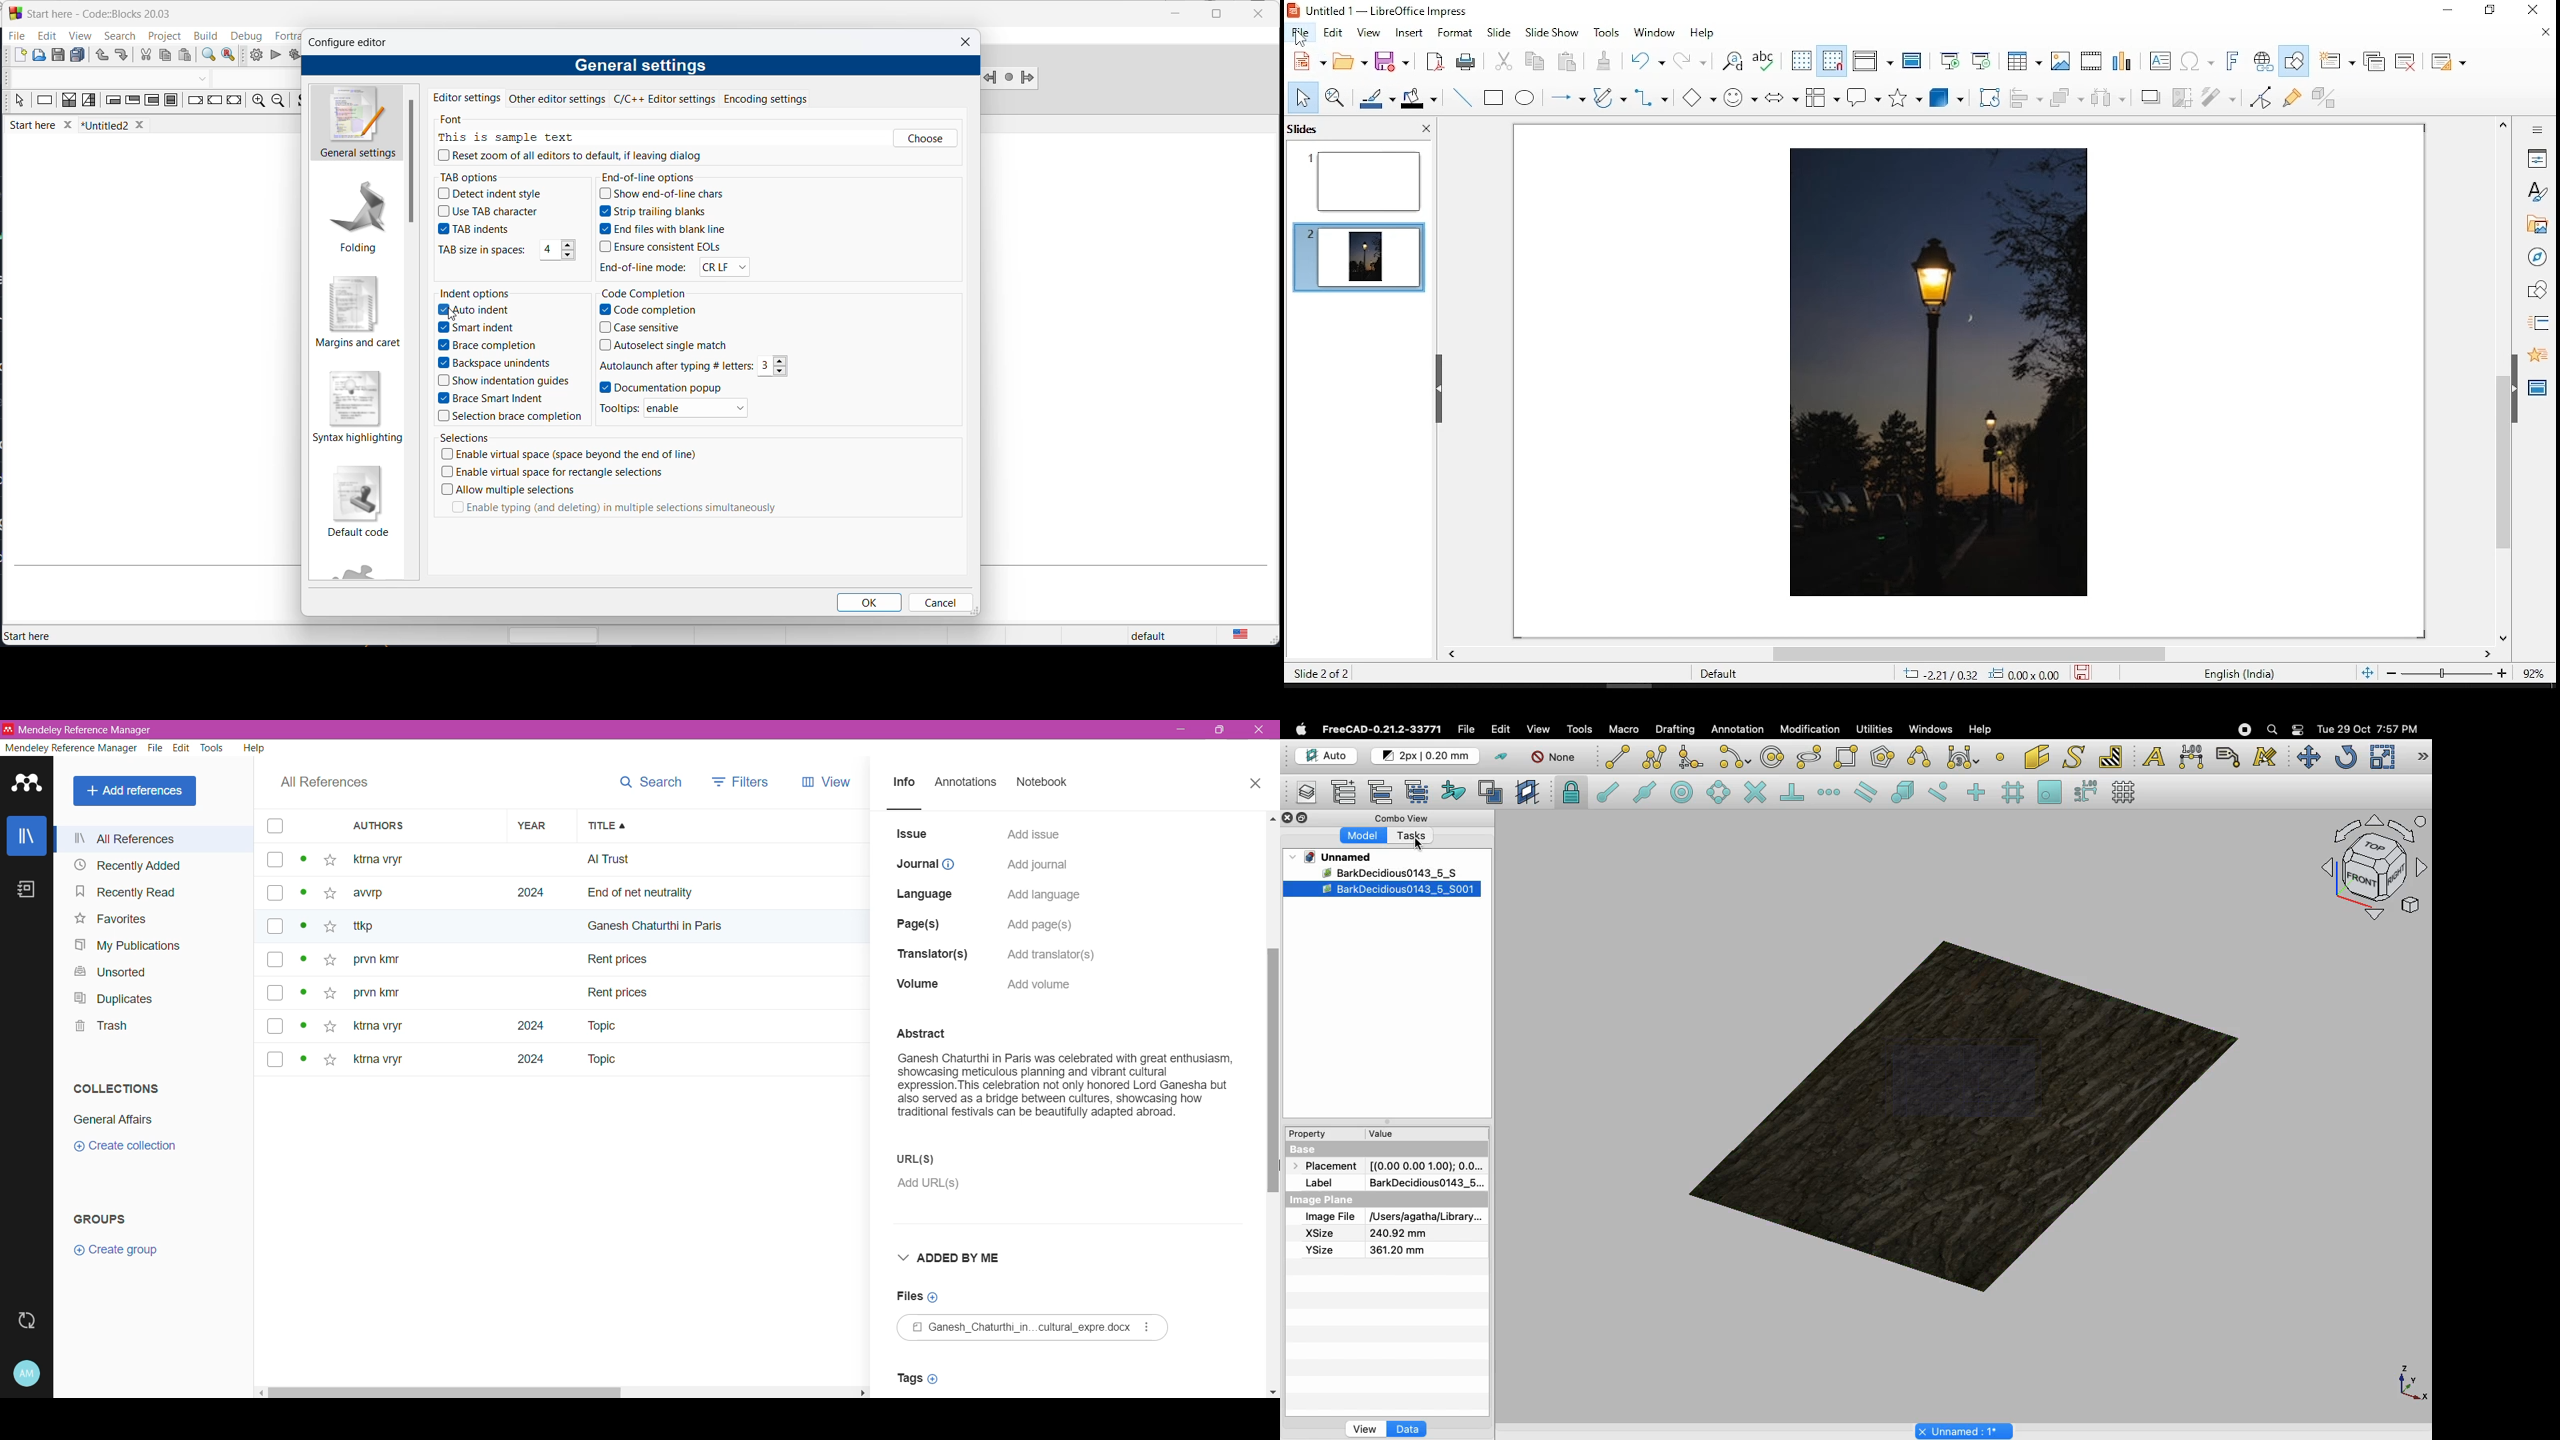 This screenshot has width=2576, height=1456. I want to click on Close, so click(1288, 819).